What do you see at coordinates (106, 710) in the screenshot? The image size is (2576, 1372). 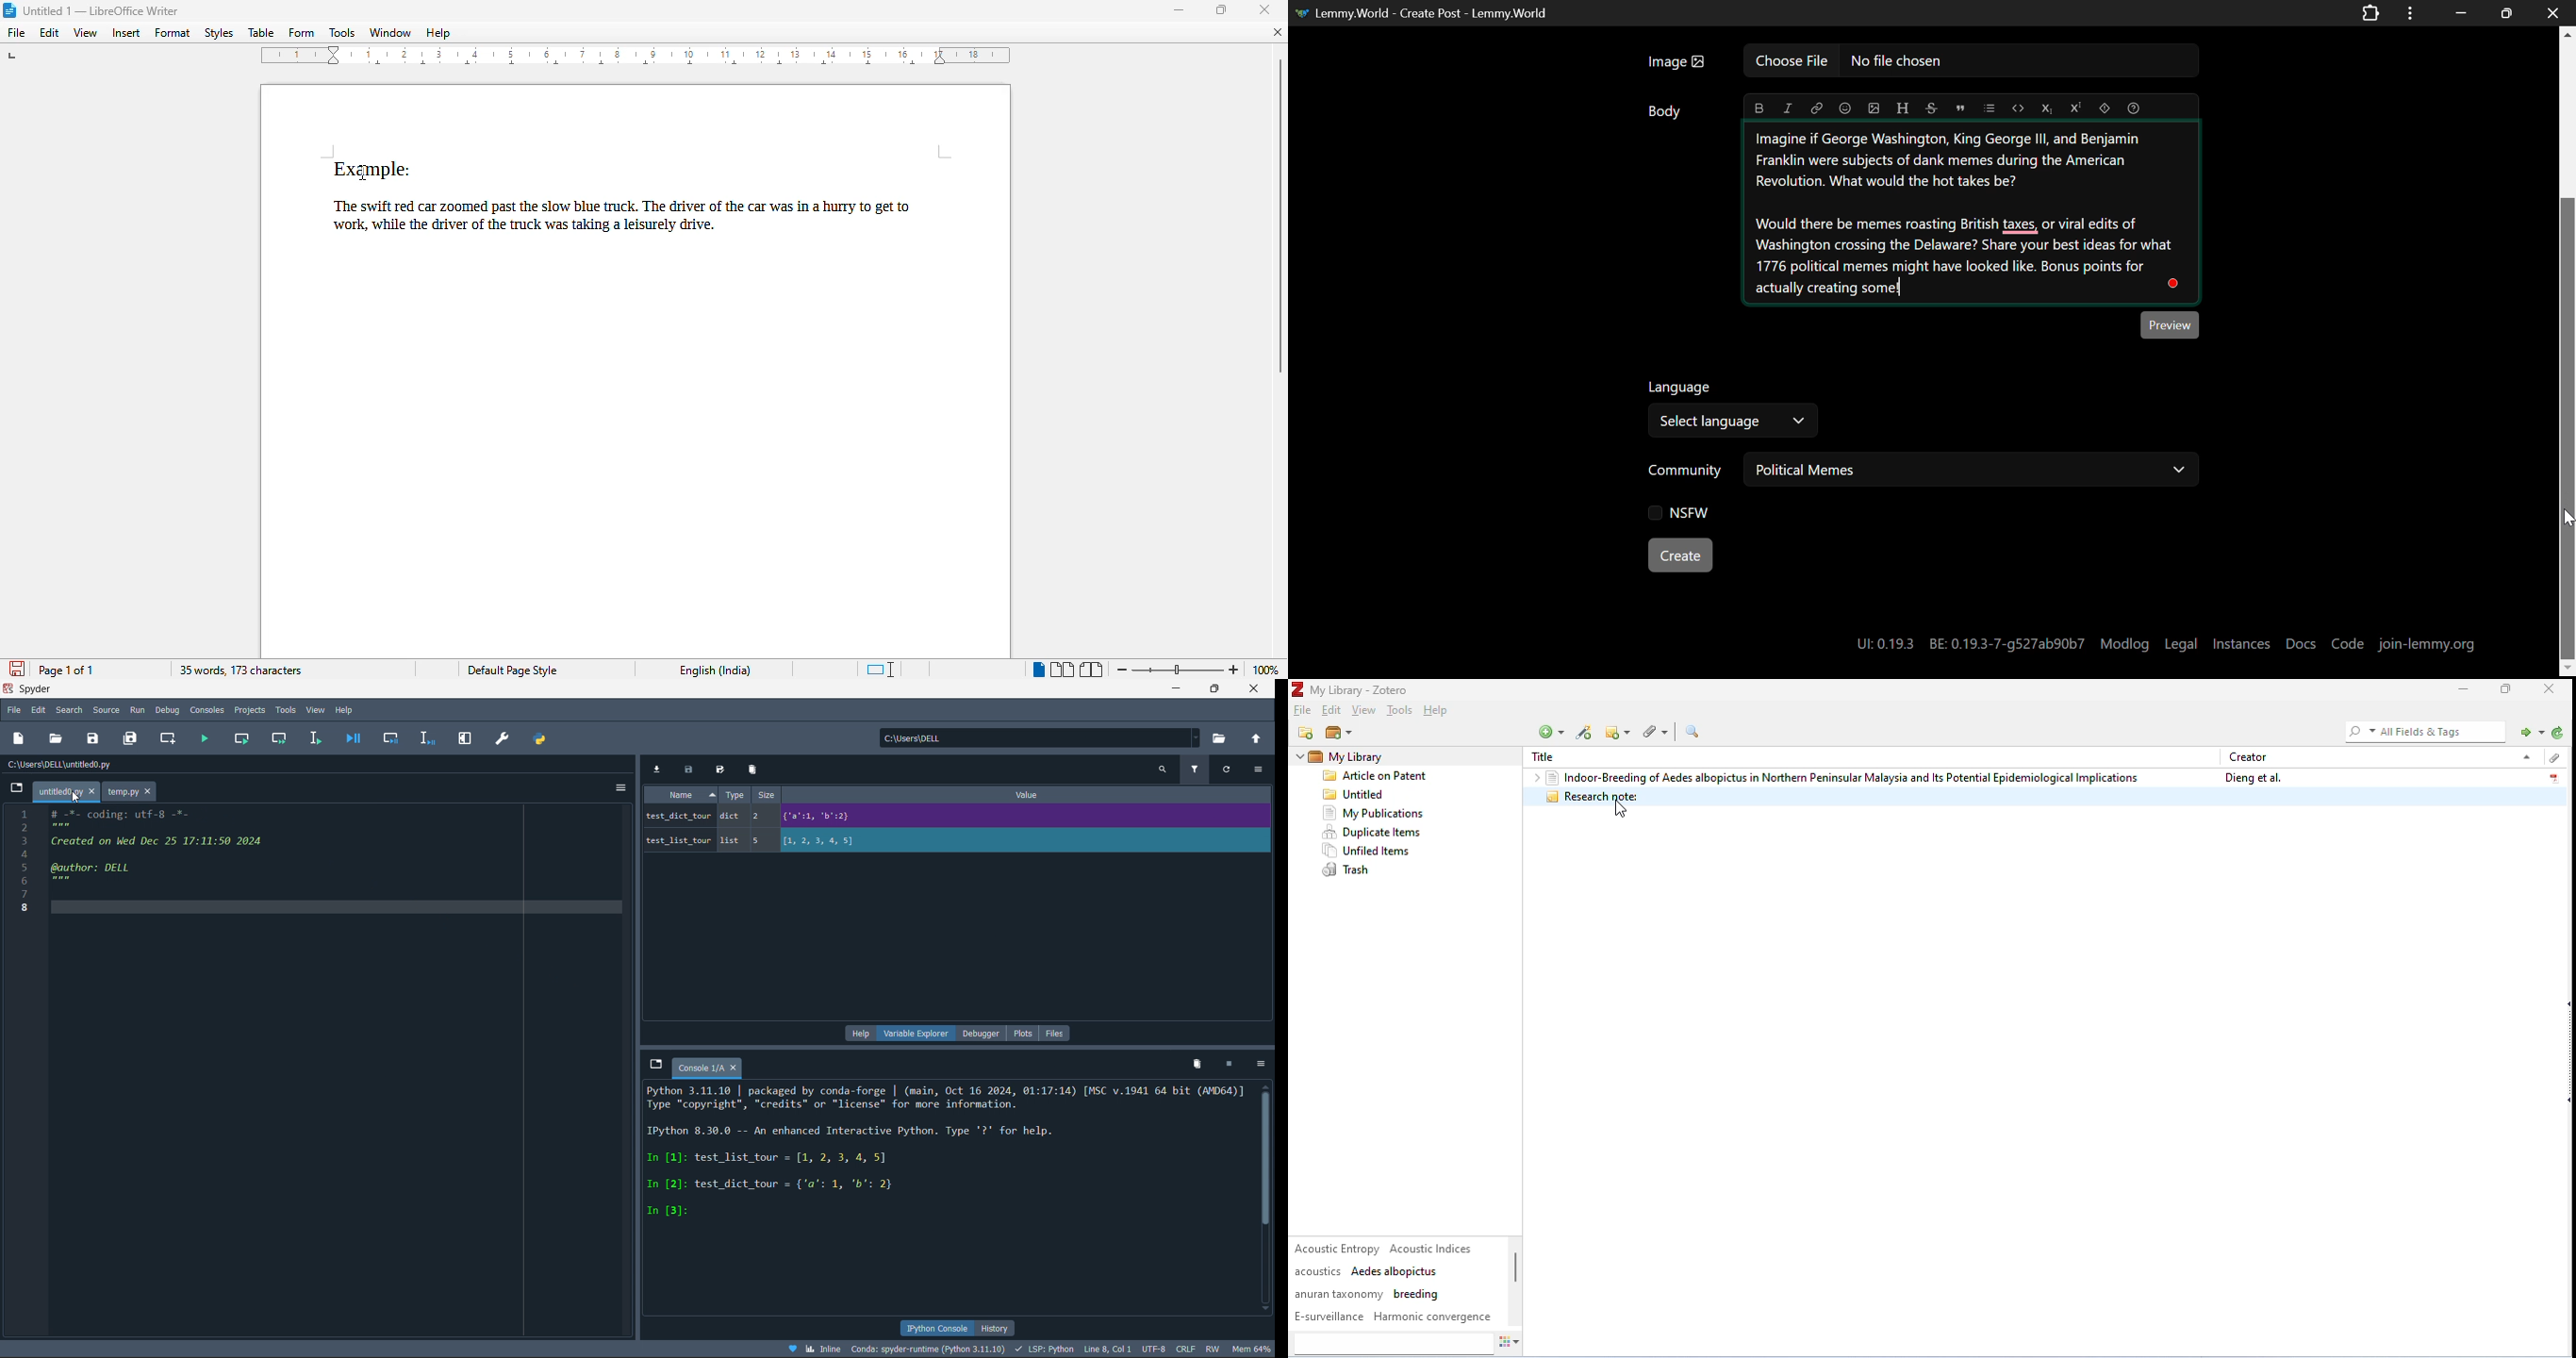 I see `source` at bounding box center [106, 710].